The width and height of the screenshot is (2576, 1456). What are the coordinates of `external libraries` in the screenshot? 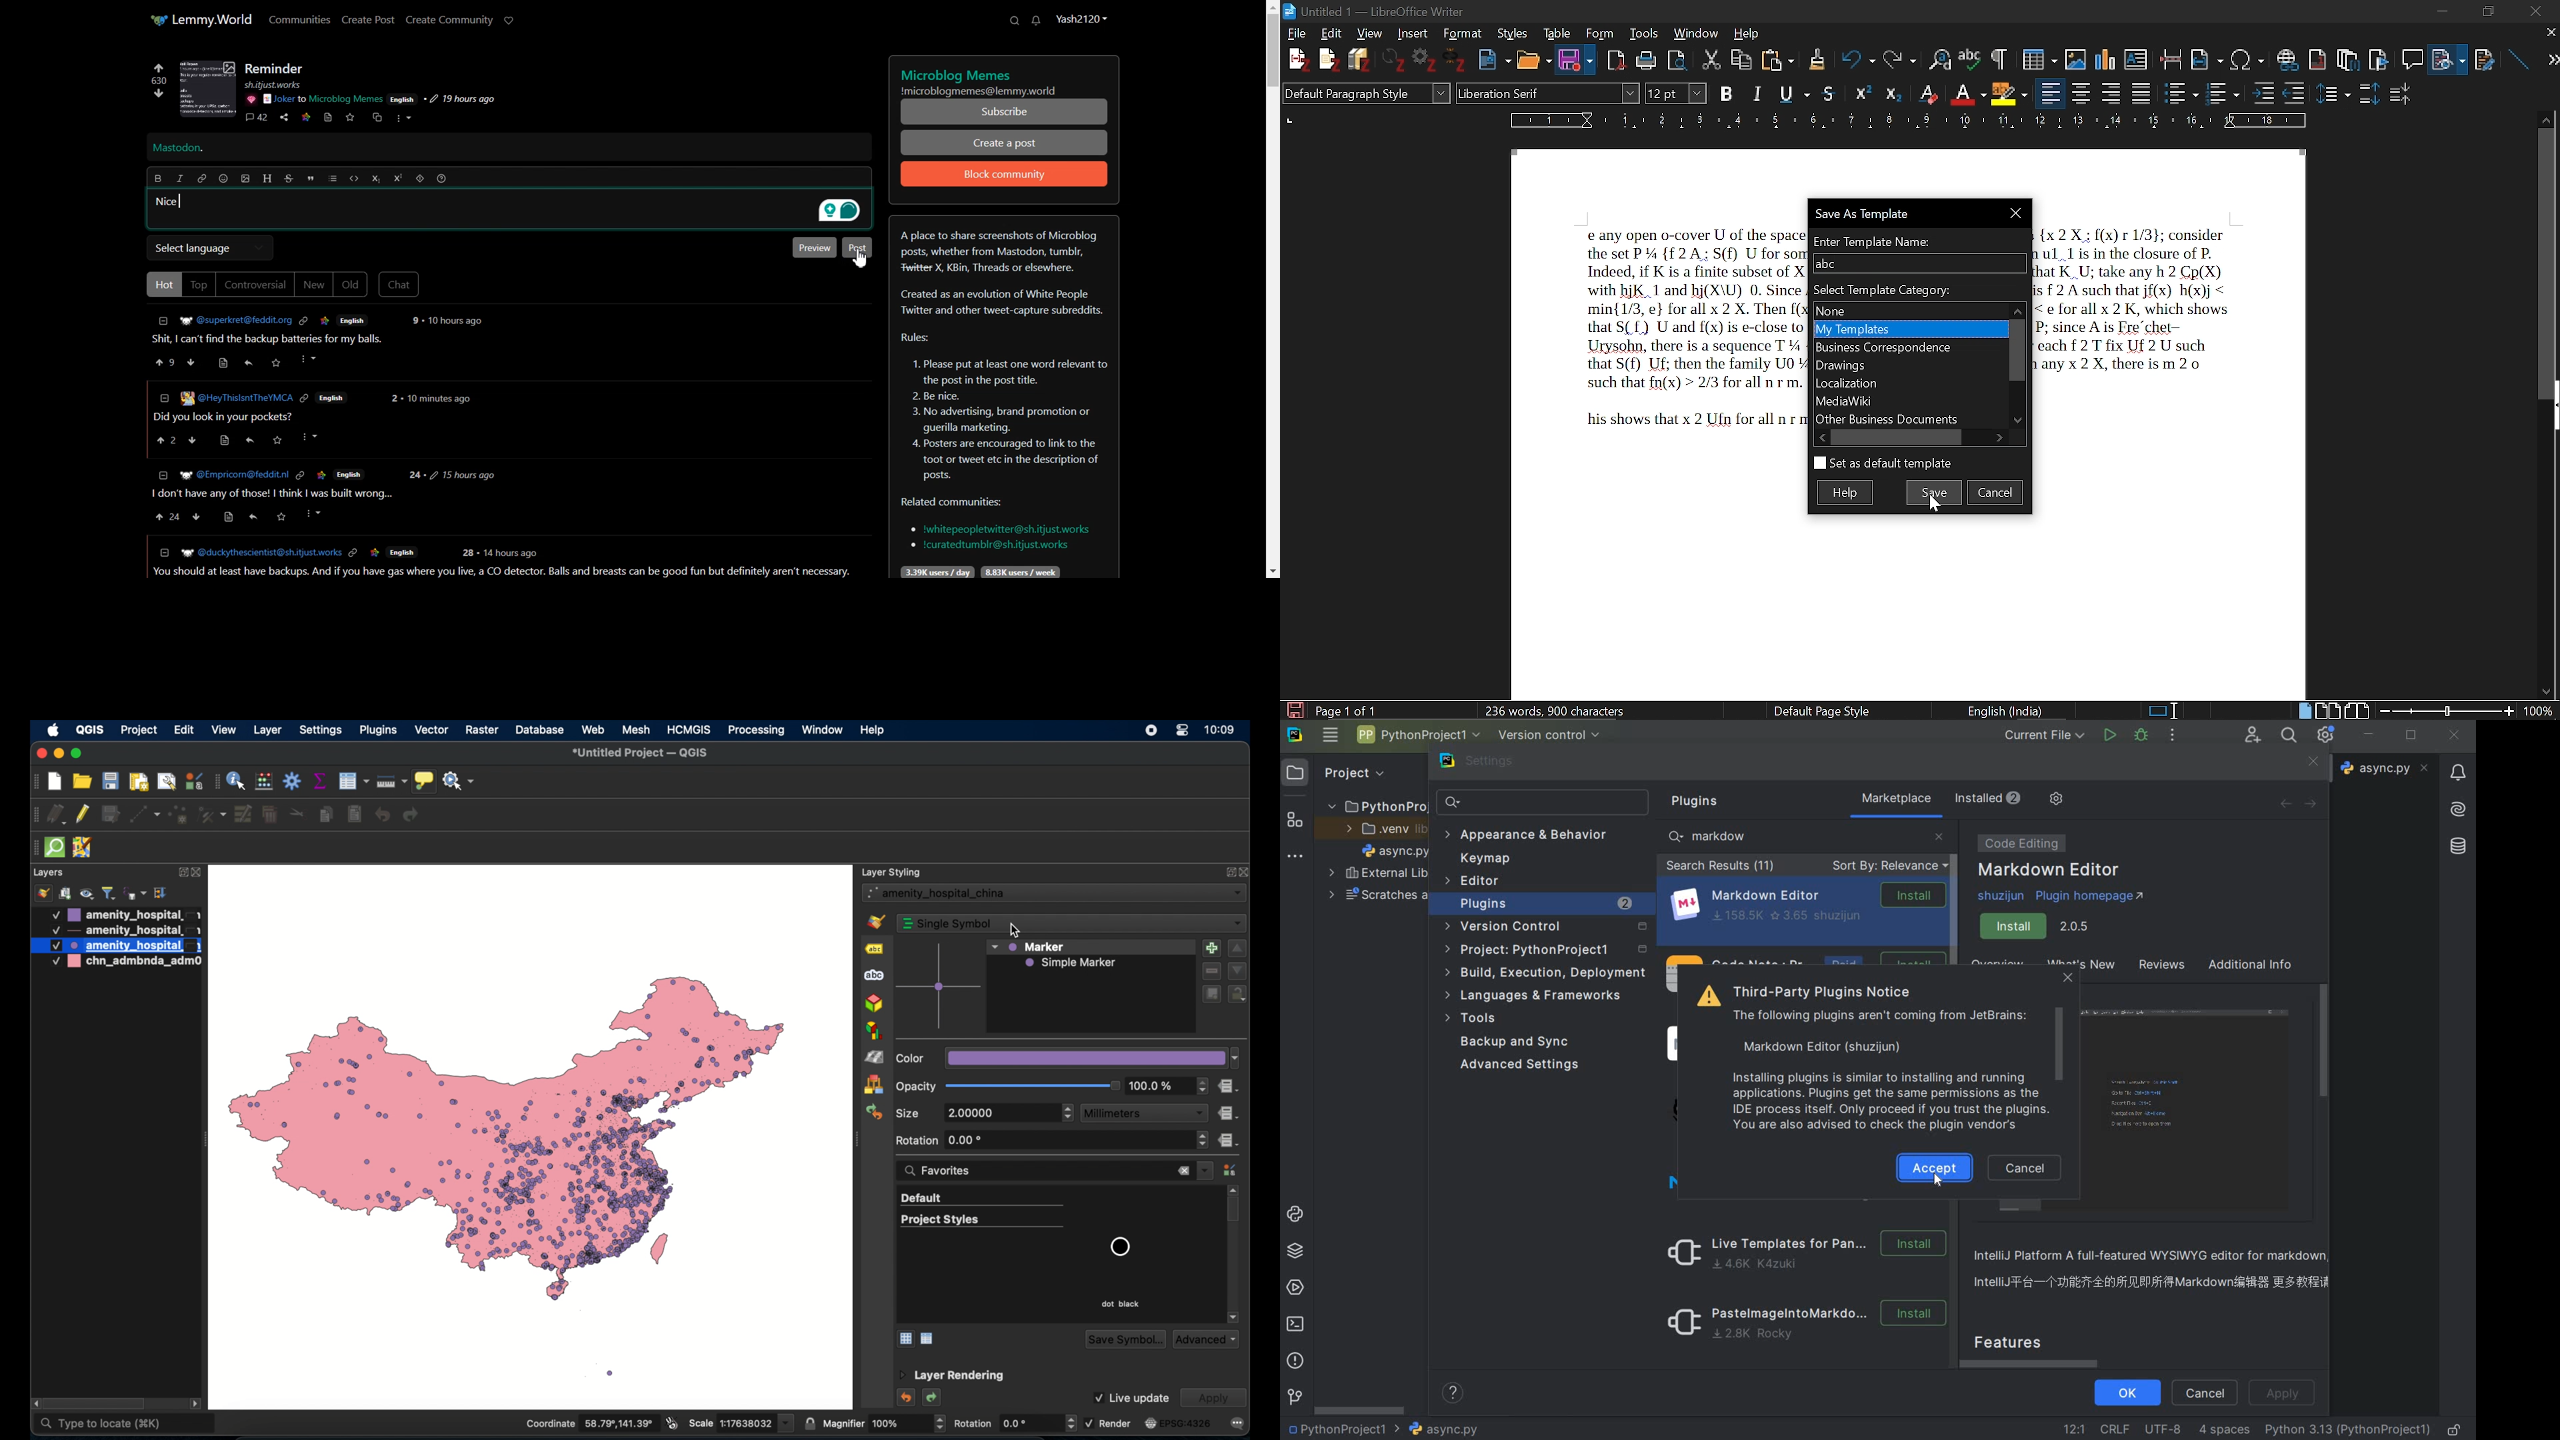 It's located at (1378, 873).